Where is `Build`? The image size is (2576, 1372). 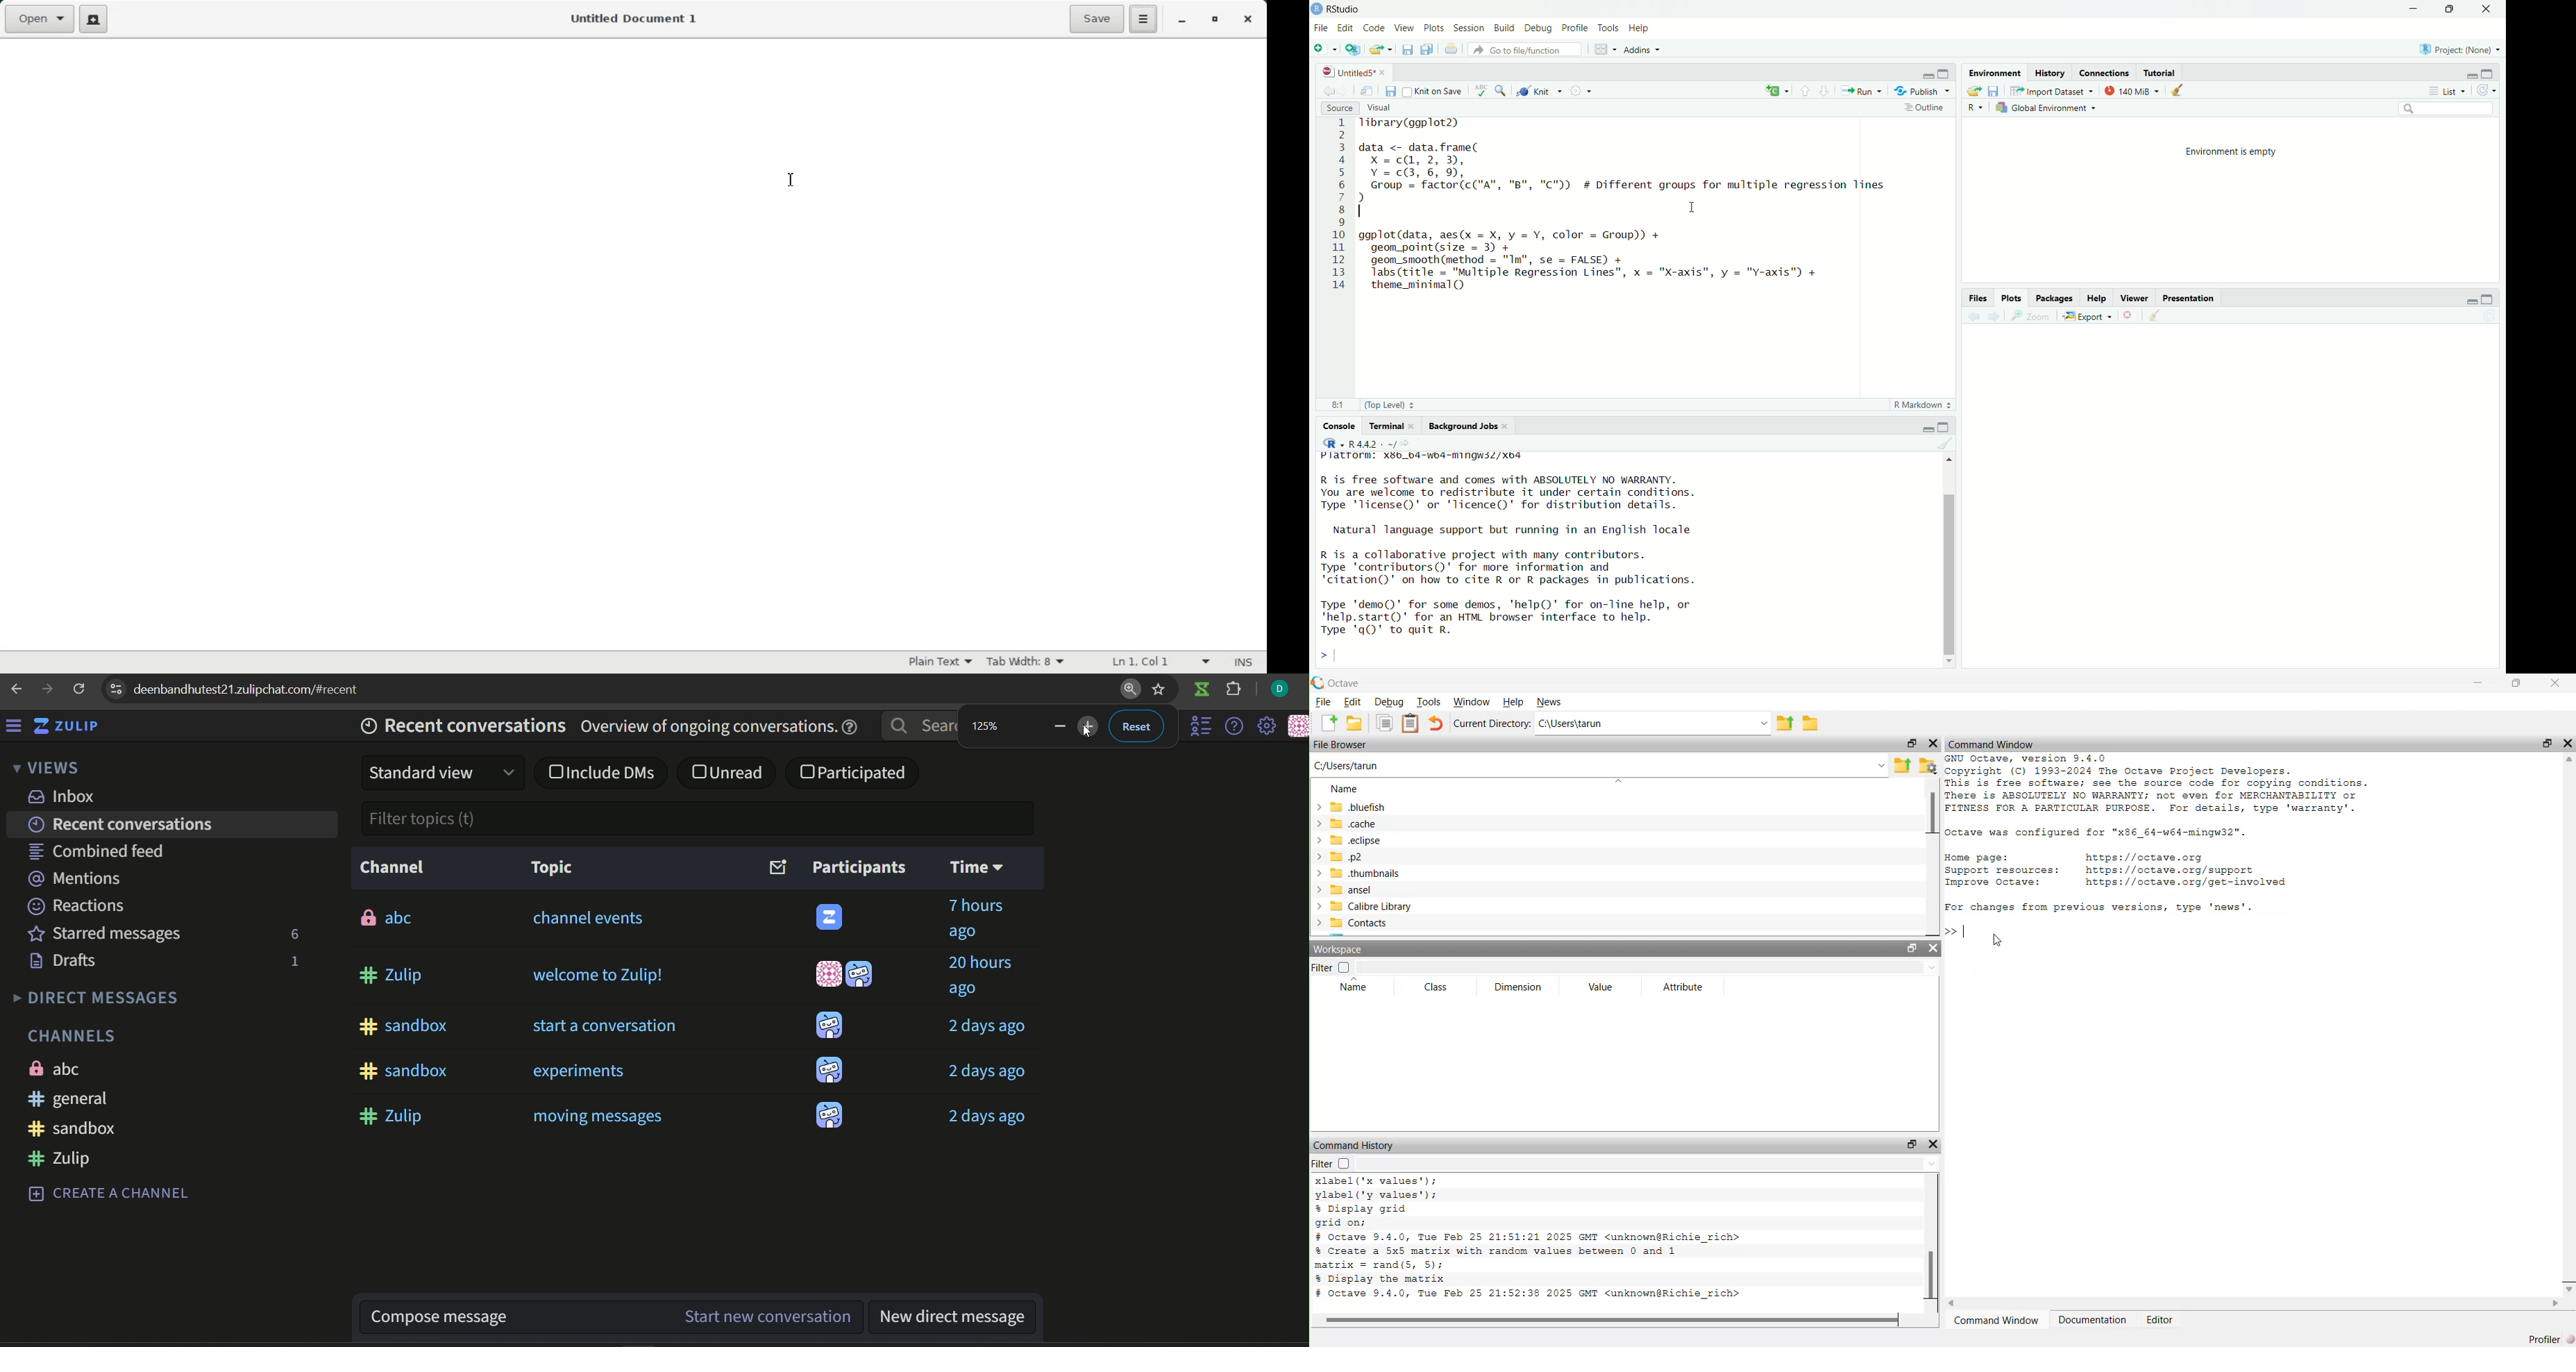 Build is located at coordinates (1504, 28).